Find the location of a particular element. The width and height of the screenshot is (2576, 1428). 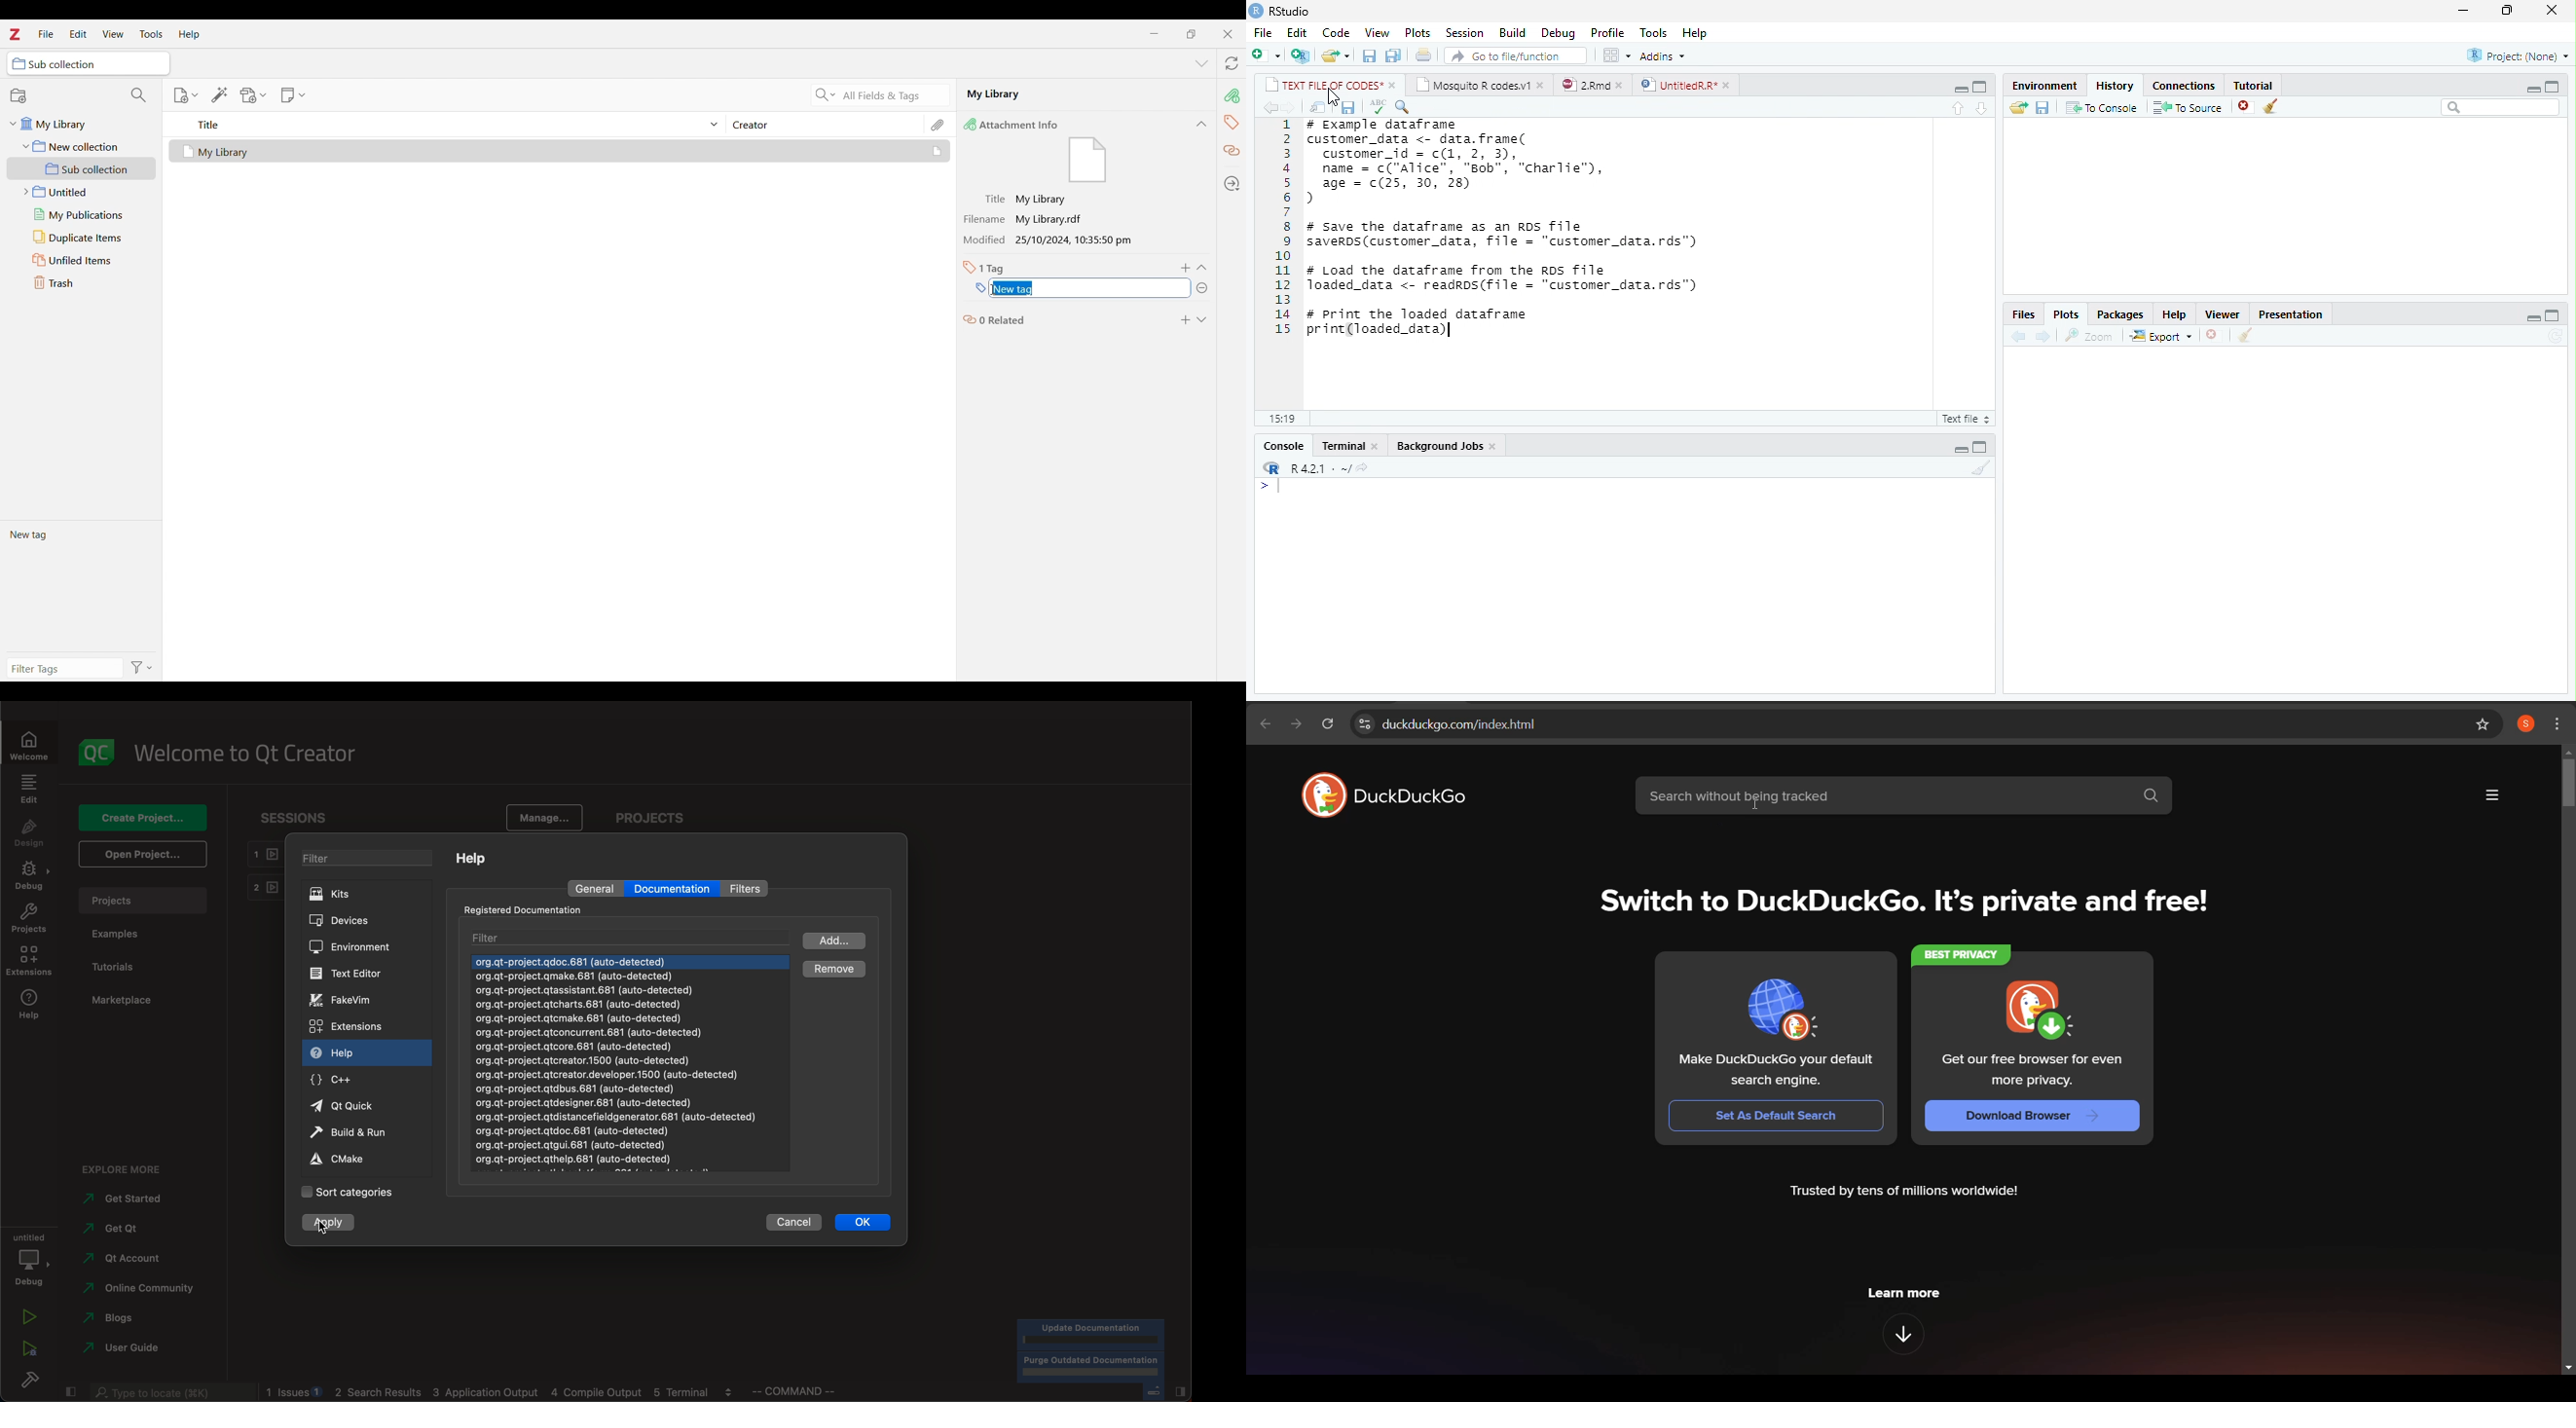

Packages is located at coordinates (2117, 315).